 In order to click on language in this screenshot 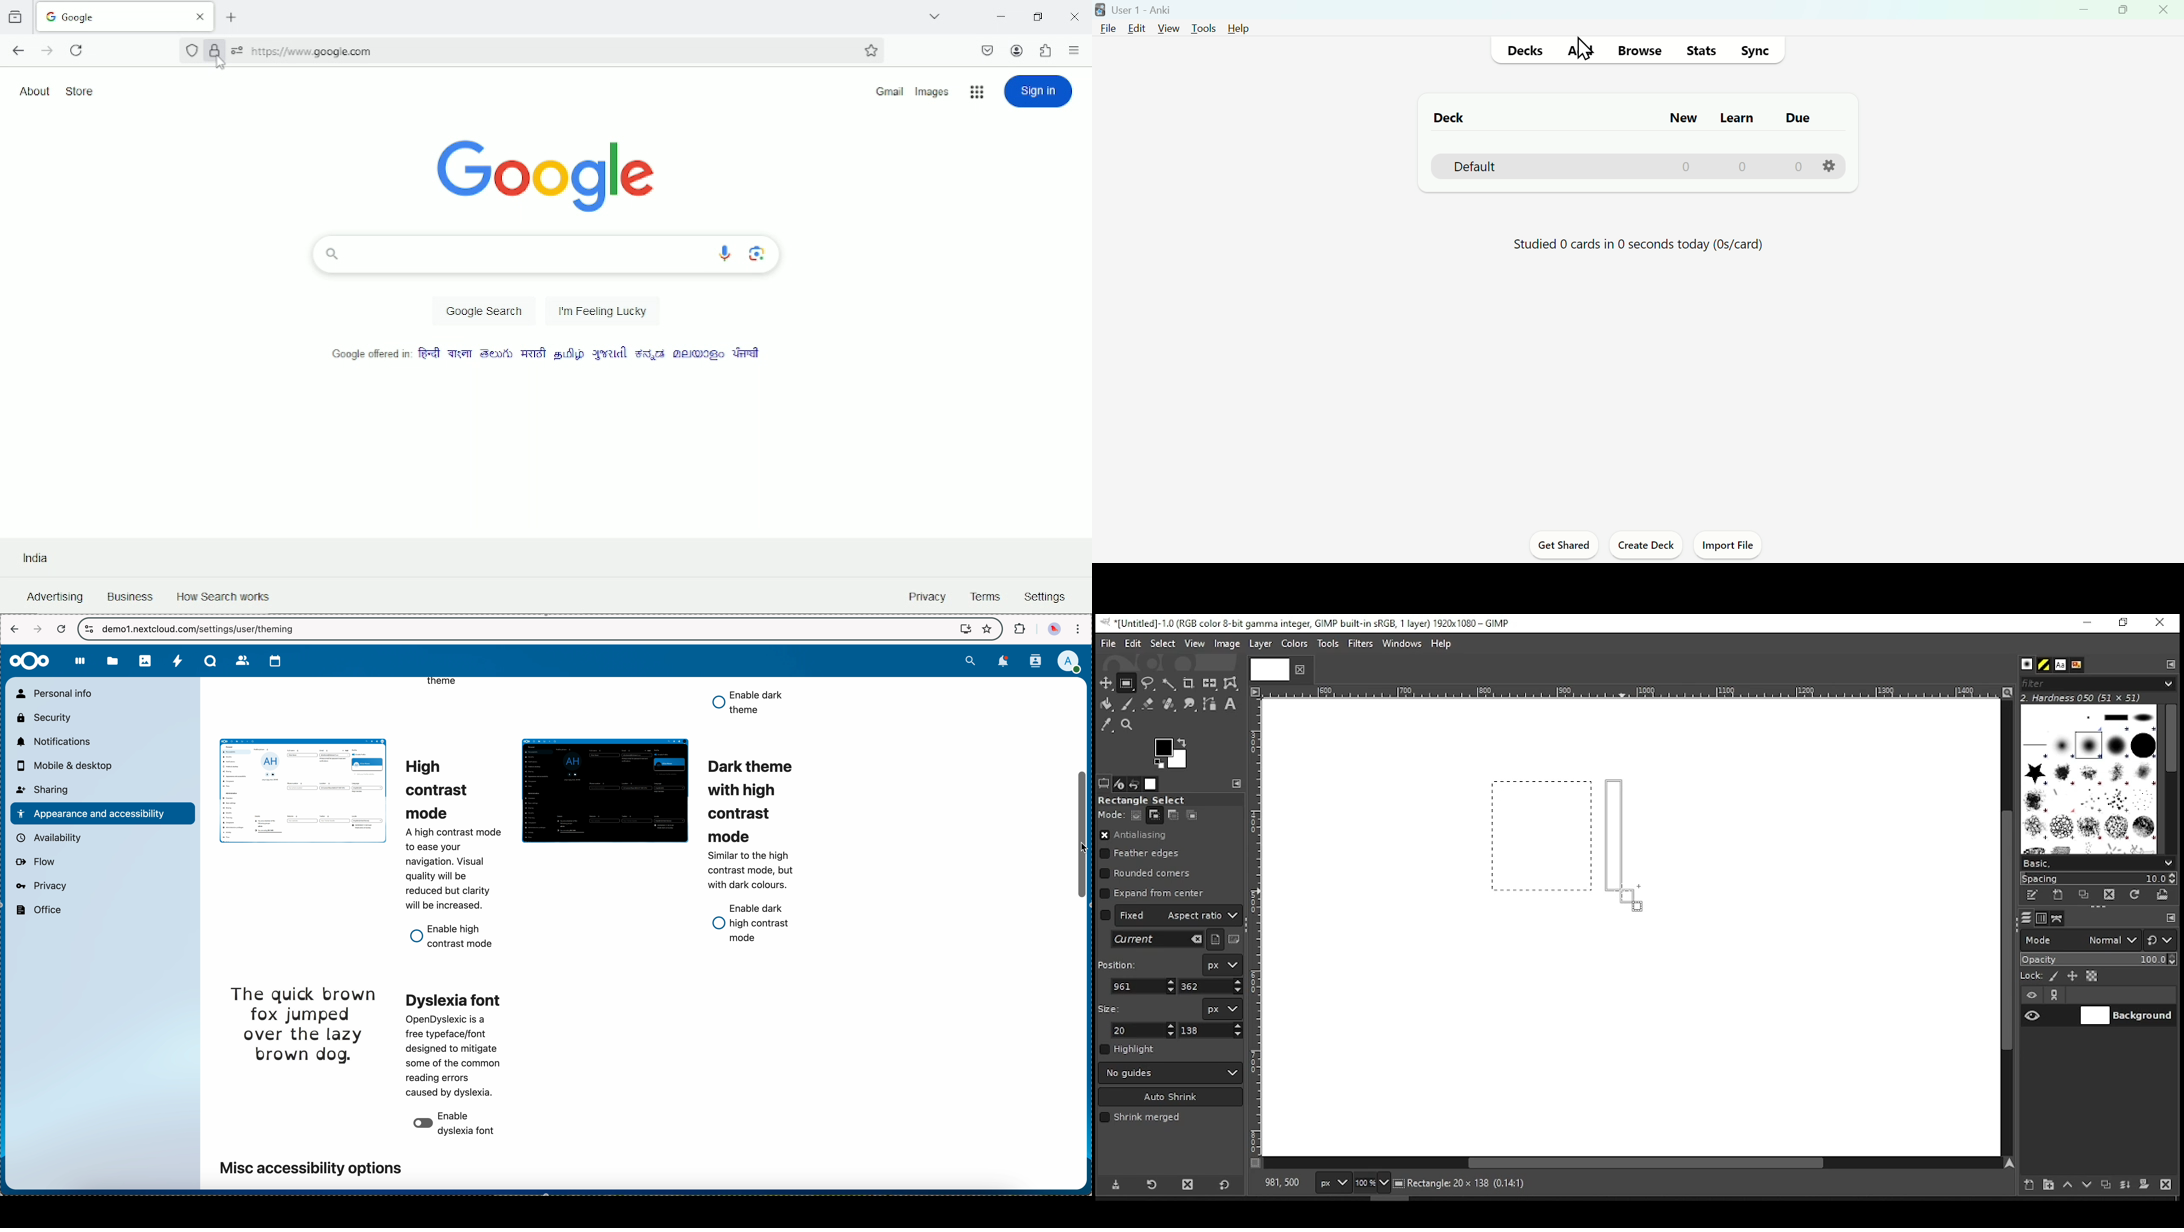, I will do `click(608, 355)`.